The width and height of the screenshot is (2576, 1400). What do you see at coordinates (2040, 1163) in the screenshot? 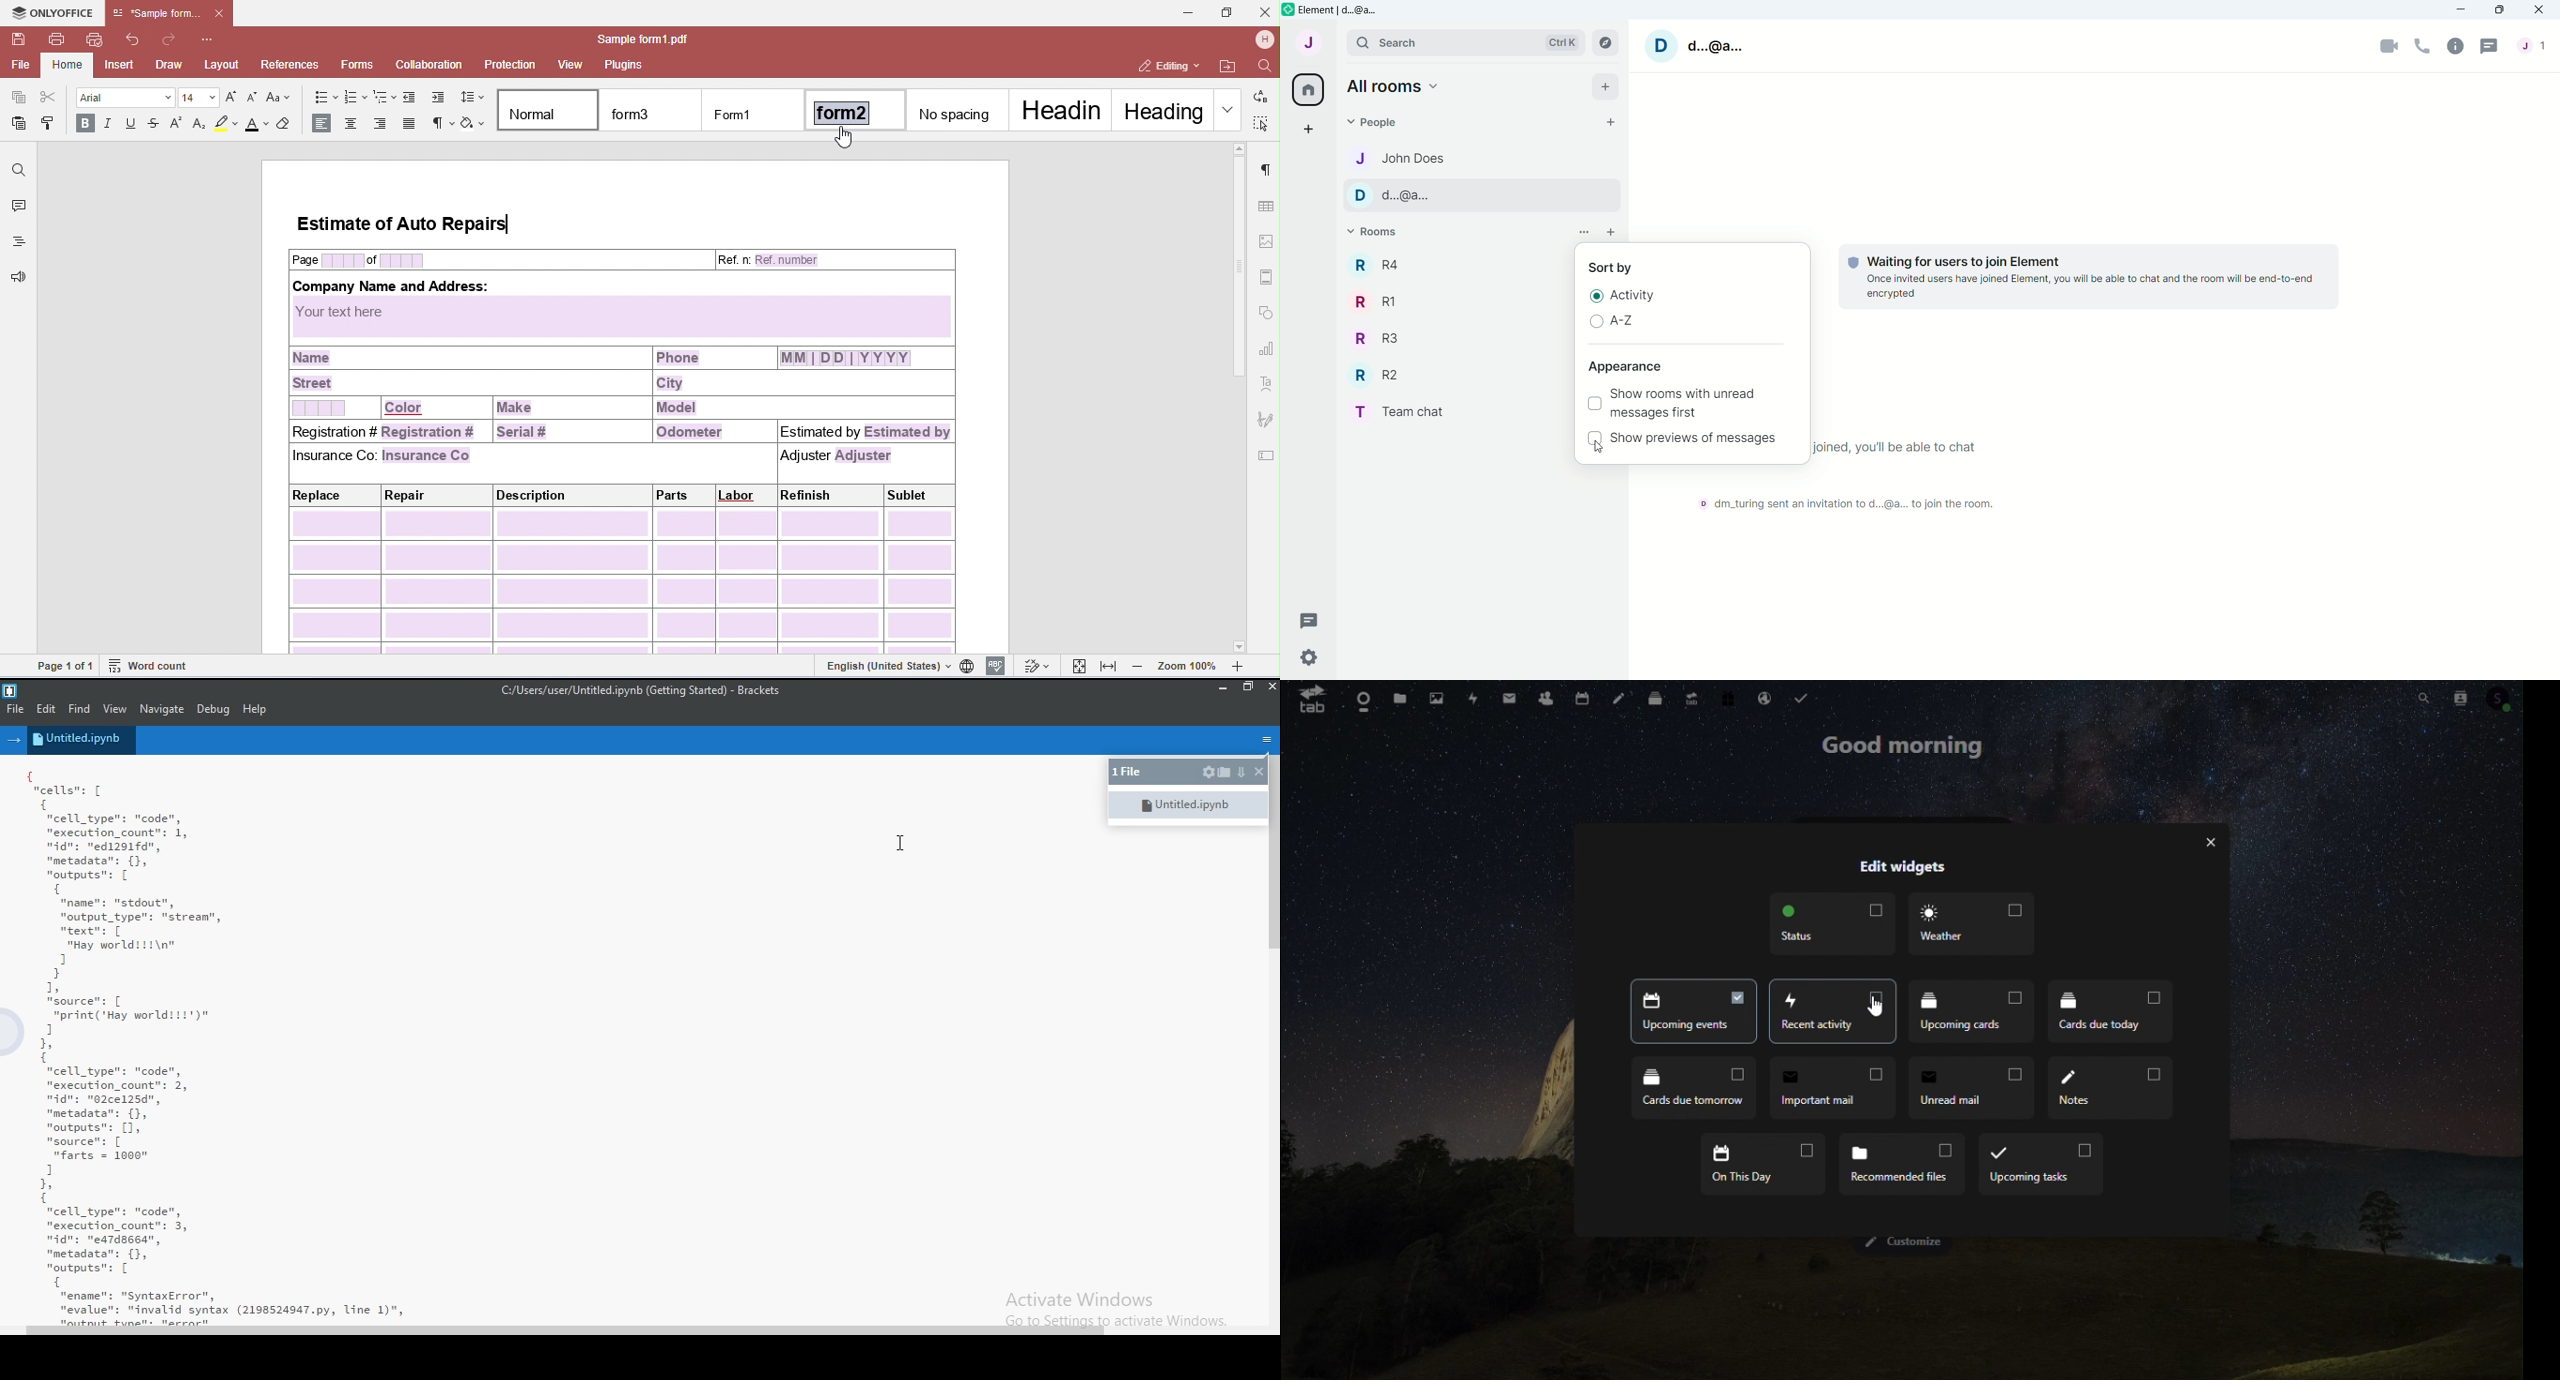
I see `upcoming tasks` at bounding box center [2040, 1163].